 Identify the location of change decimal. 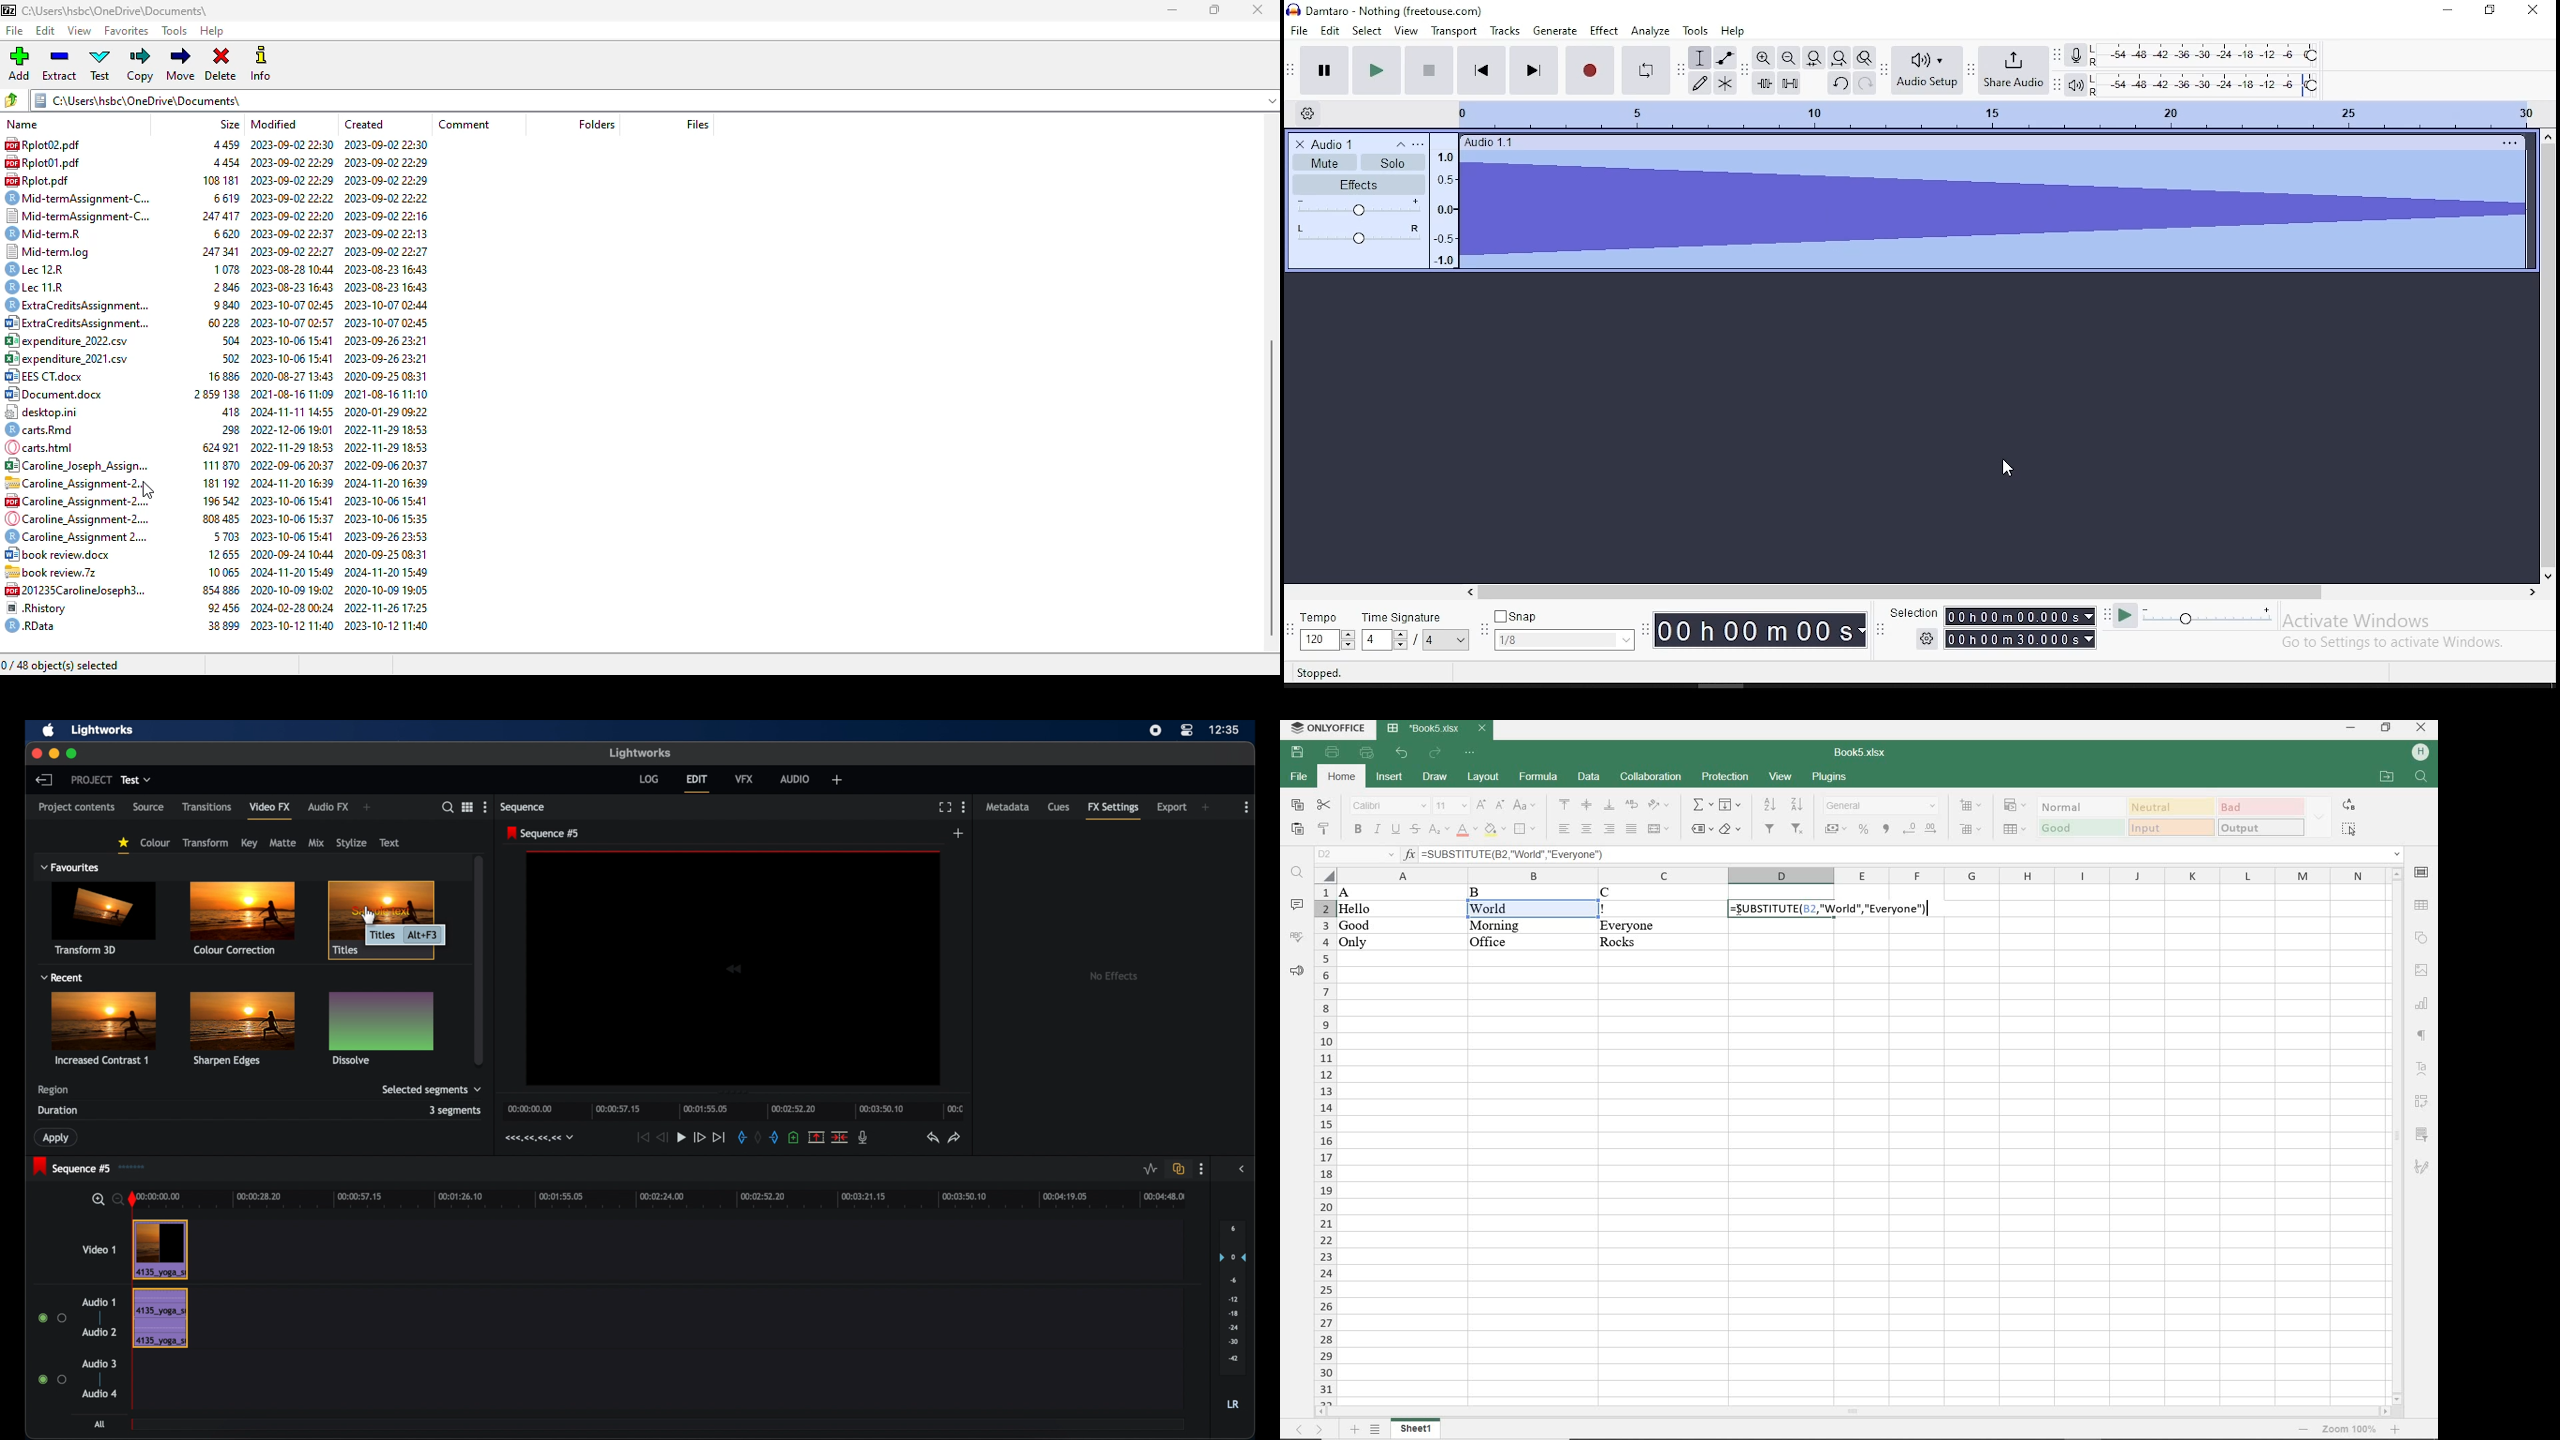
(1922, 829).